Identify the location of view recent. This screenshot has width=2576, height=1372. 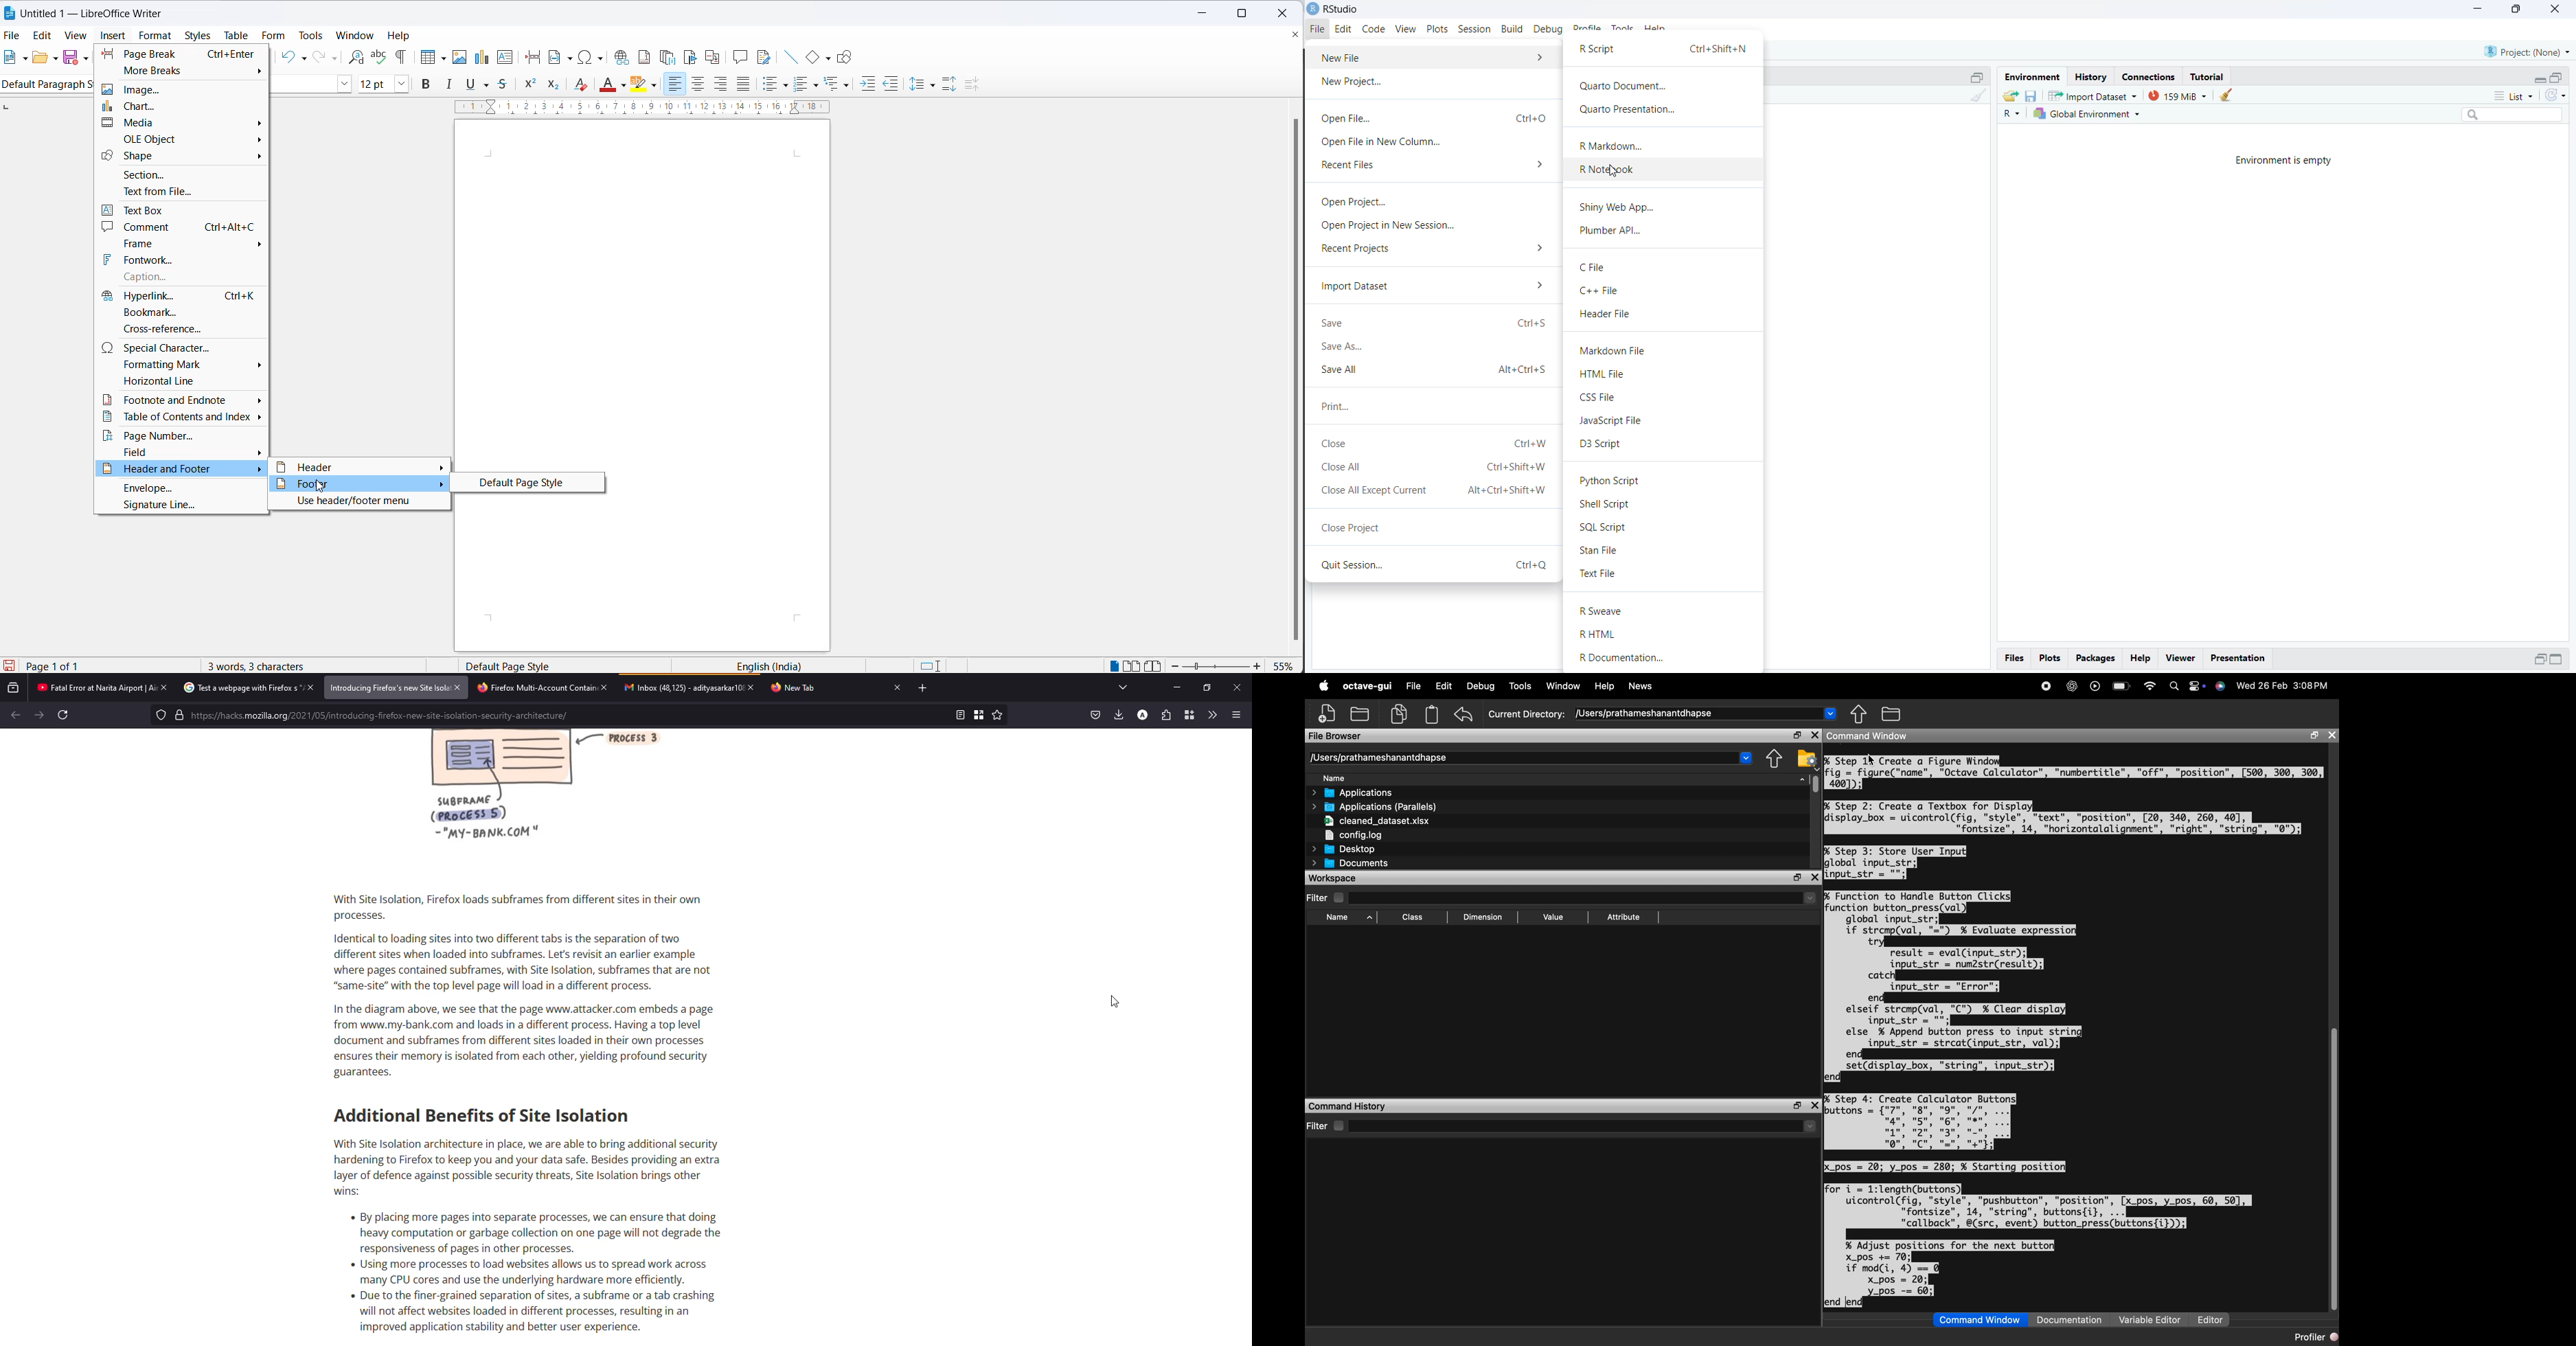
(13, 687).